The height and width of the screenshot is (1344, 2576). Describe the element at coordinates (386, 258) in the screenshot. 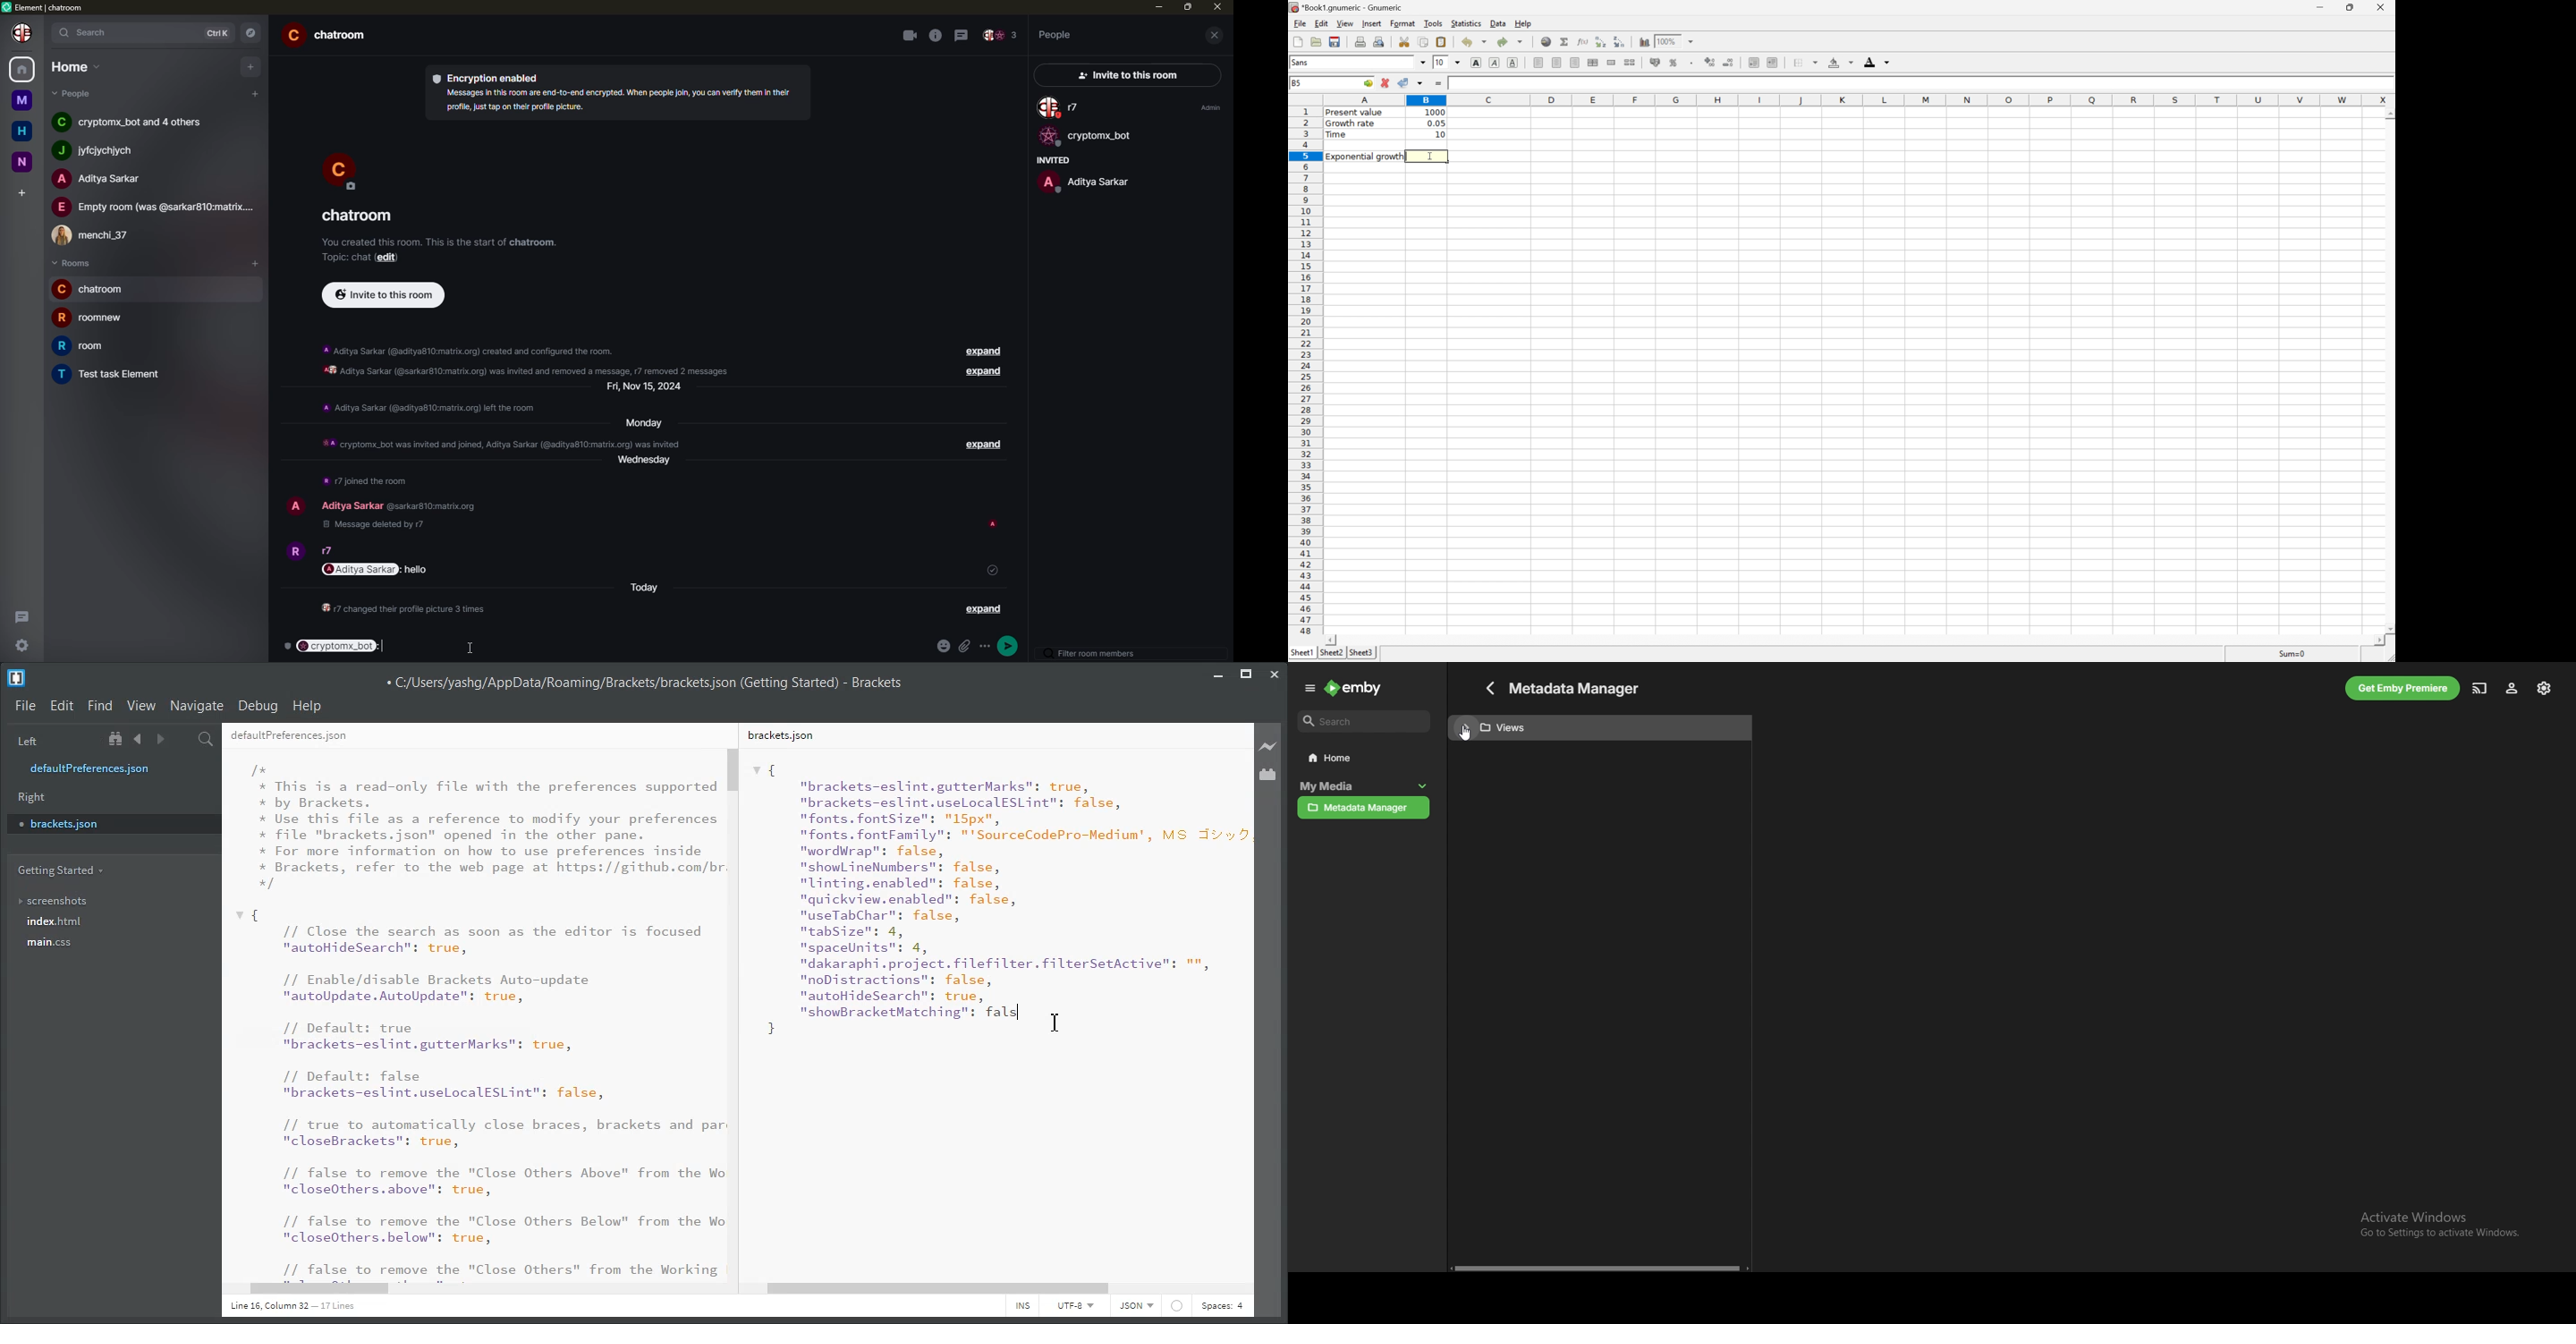

I see `edit` at that location.